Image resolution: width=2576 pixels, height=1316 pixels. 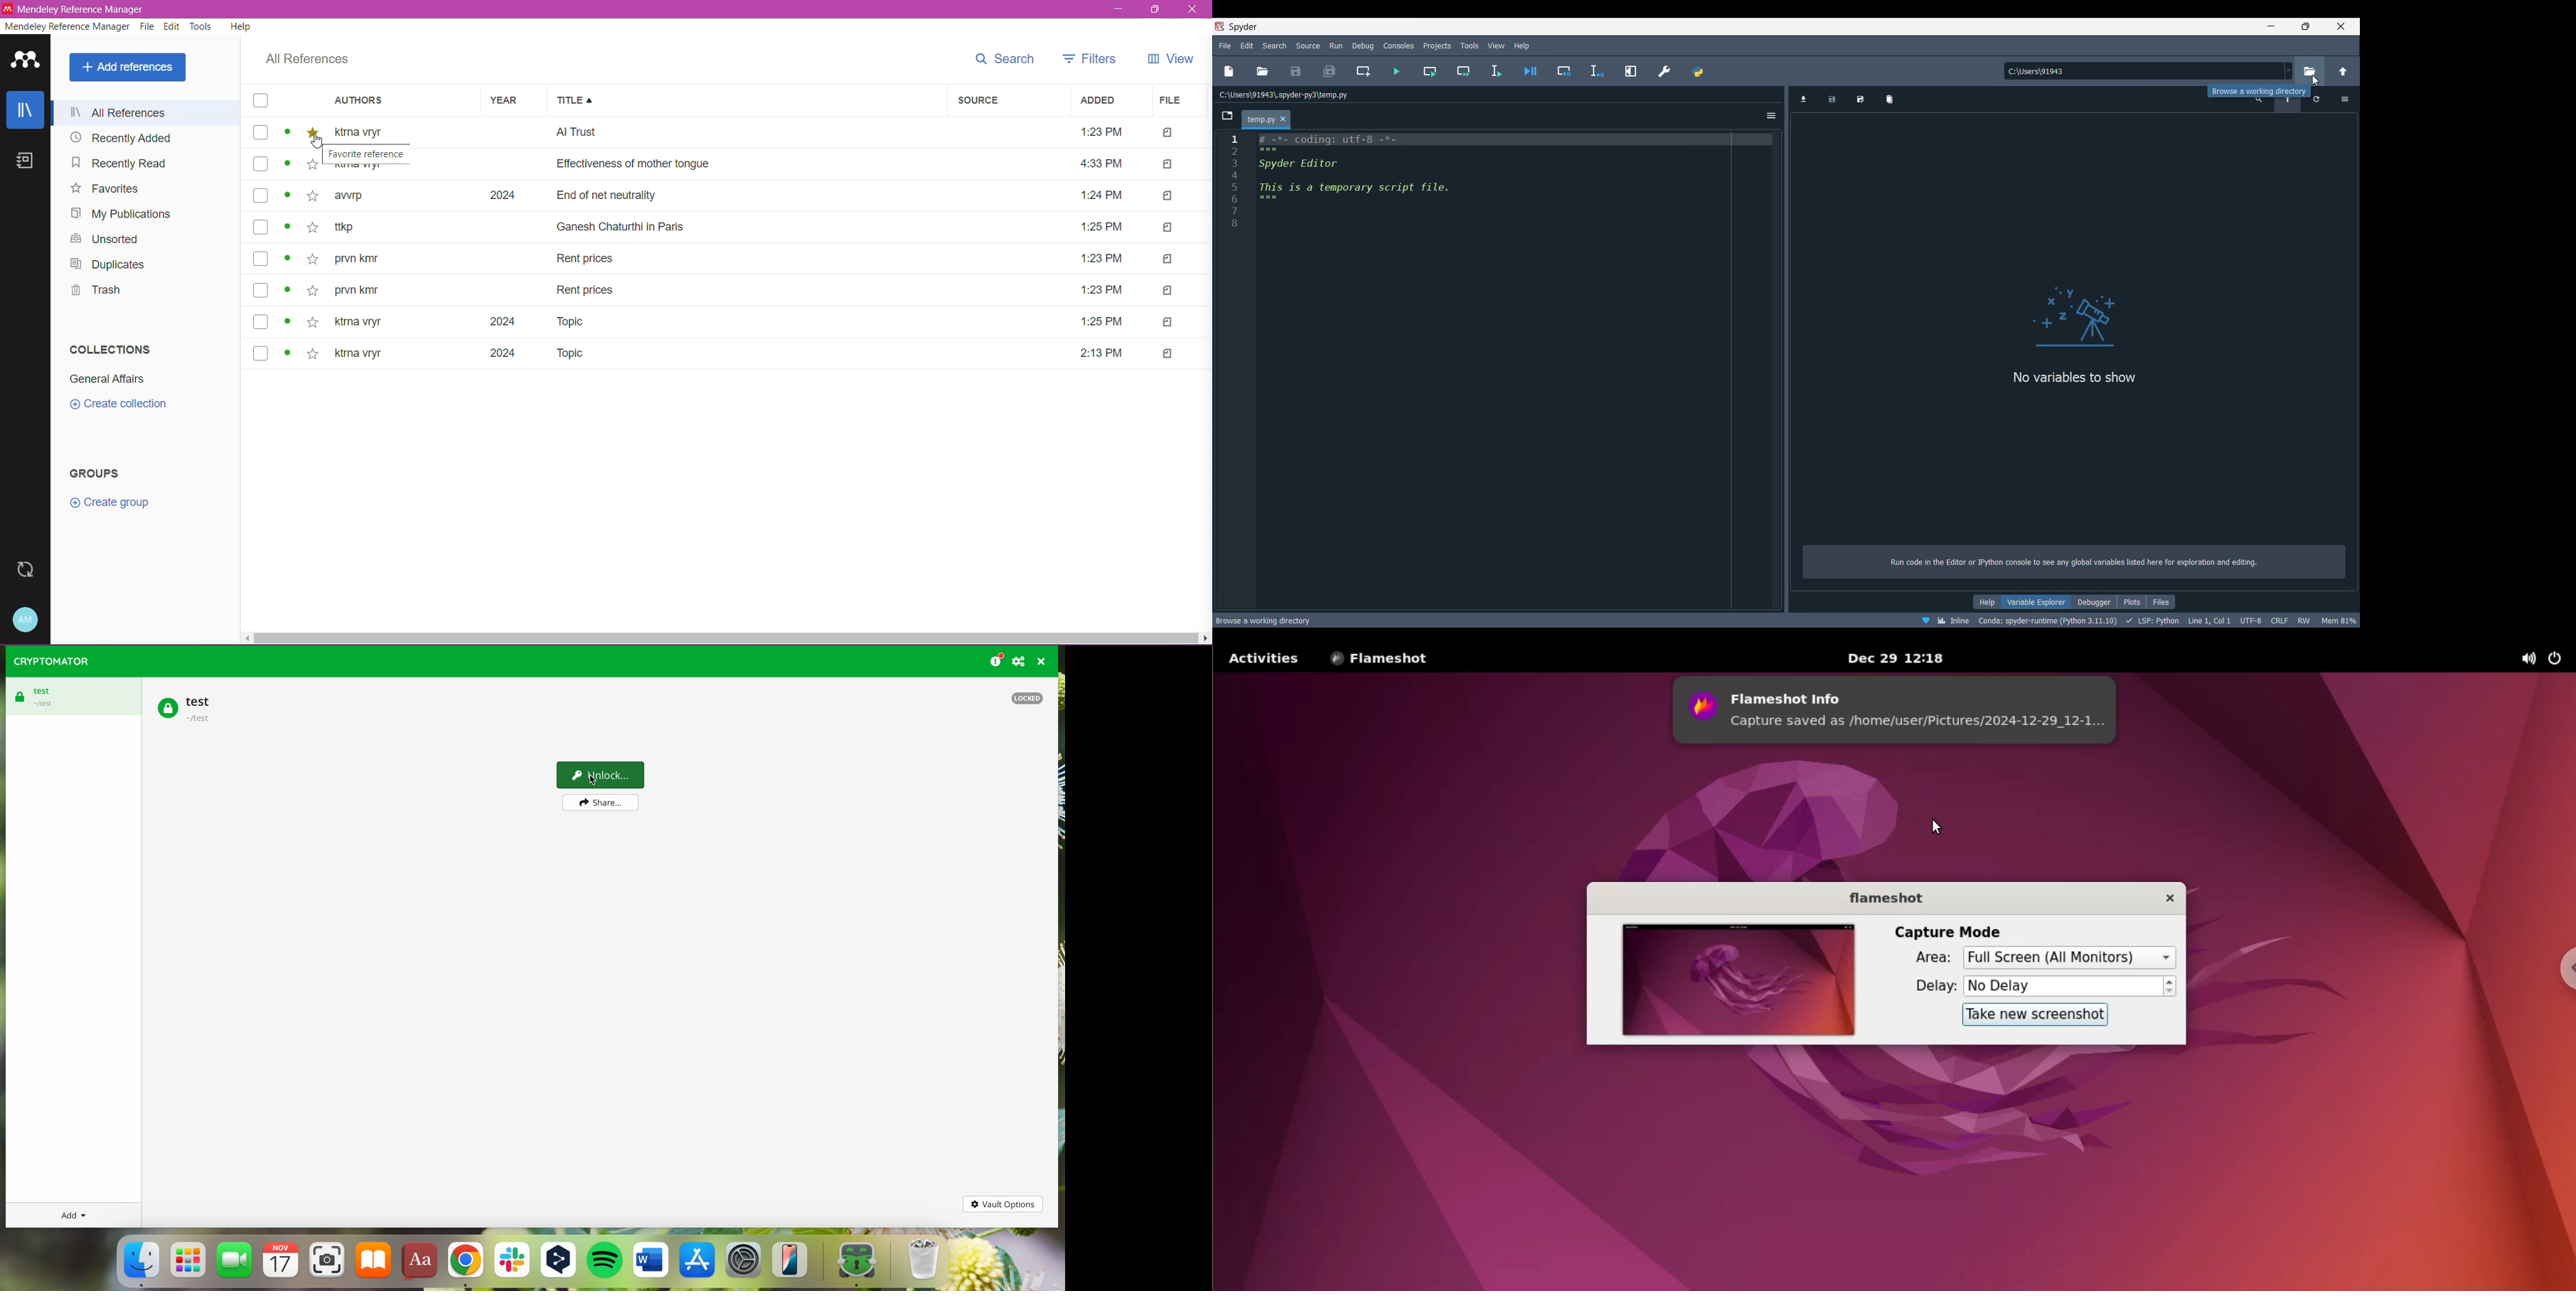 What do you see at coordinates (1169, 354) in the screenshot?
I see `Indicates file type` at bounding box center [1169, 354].